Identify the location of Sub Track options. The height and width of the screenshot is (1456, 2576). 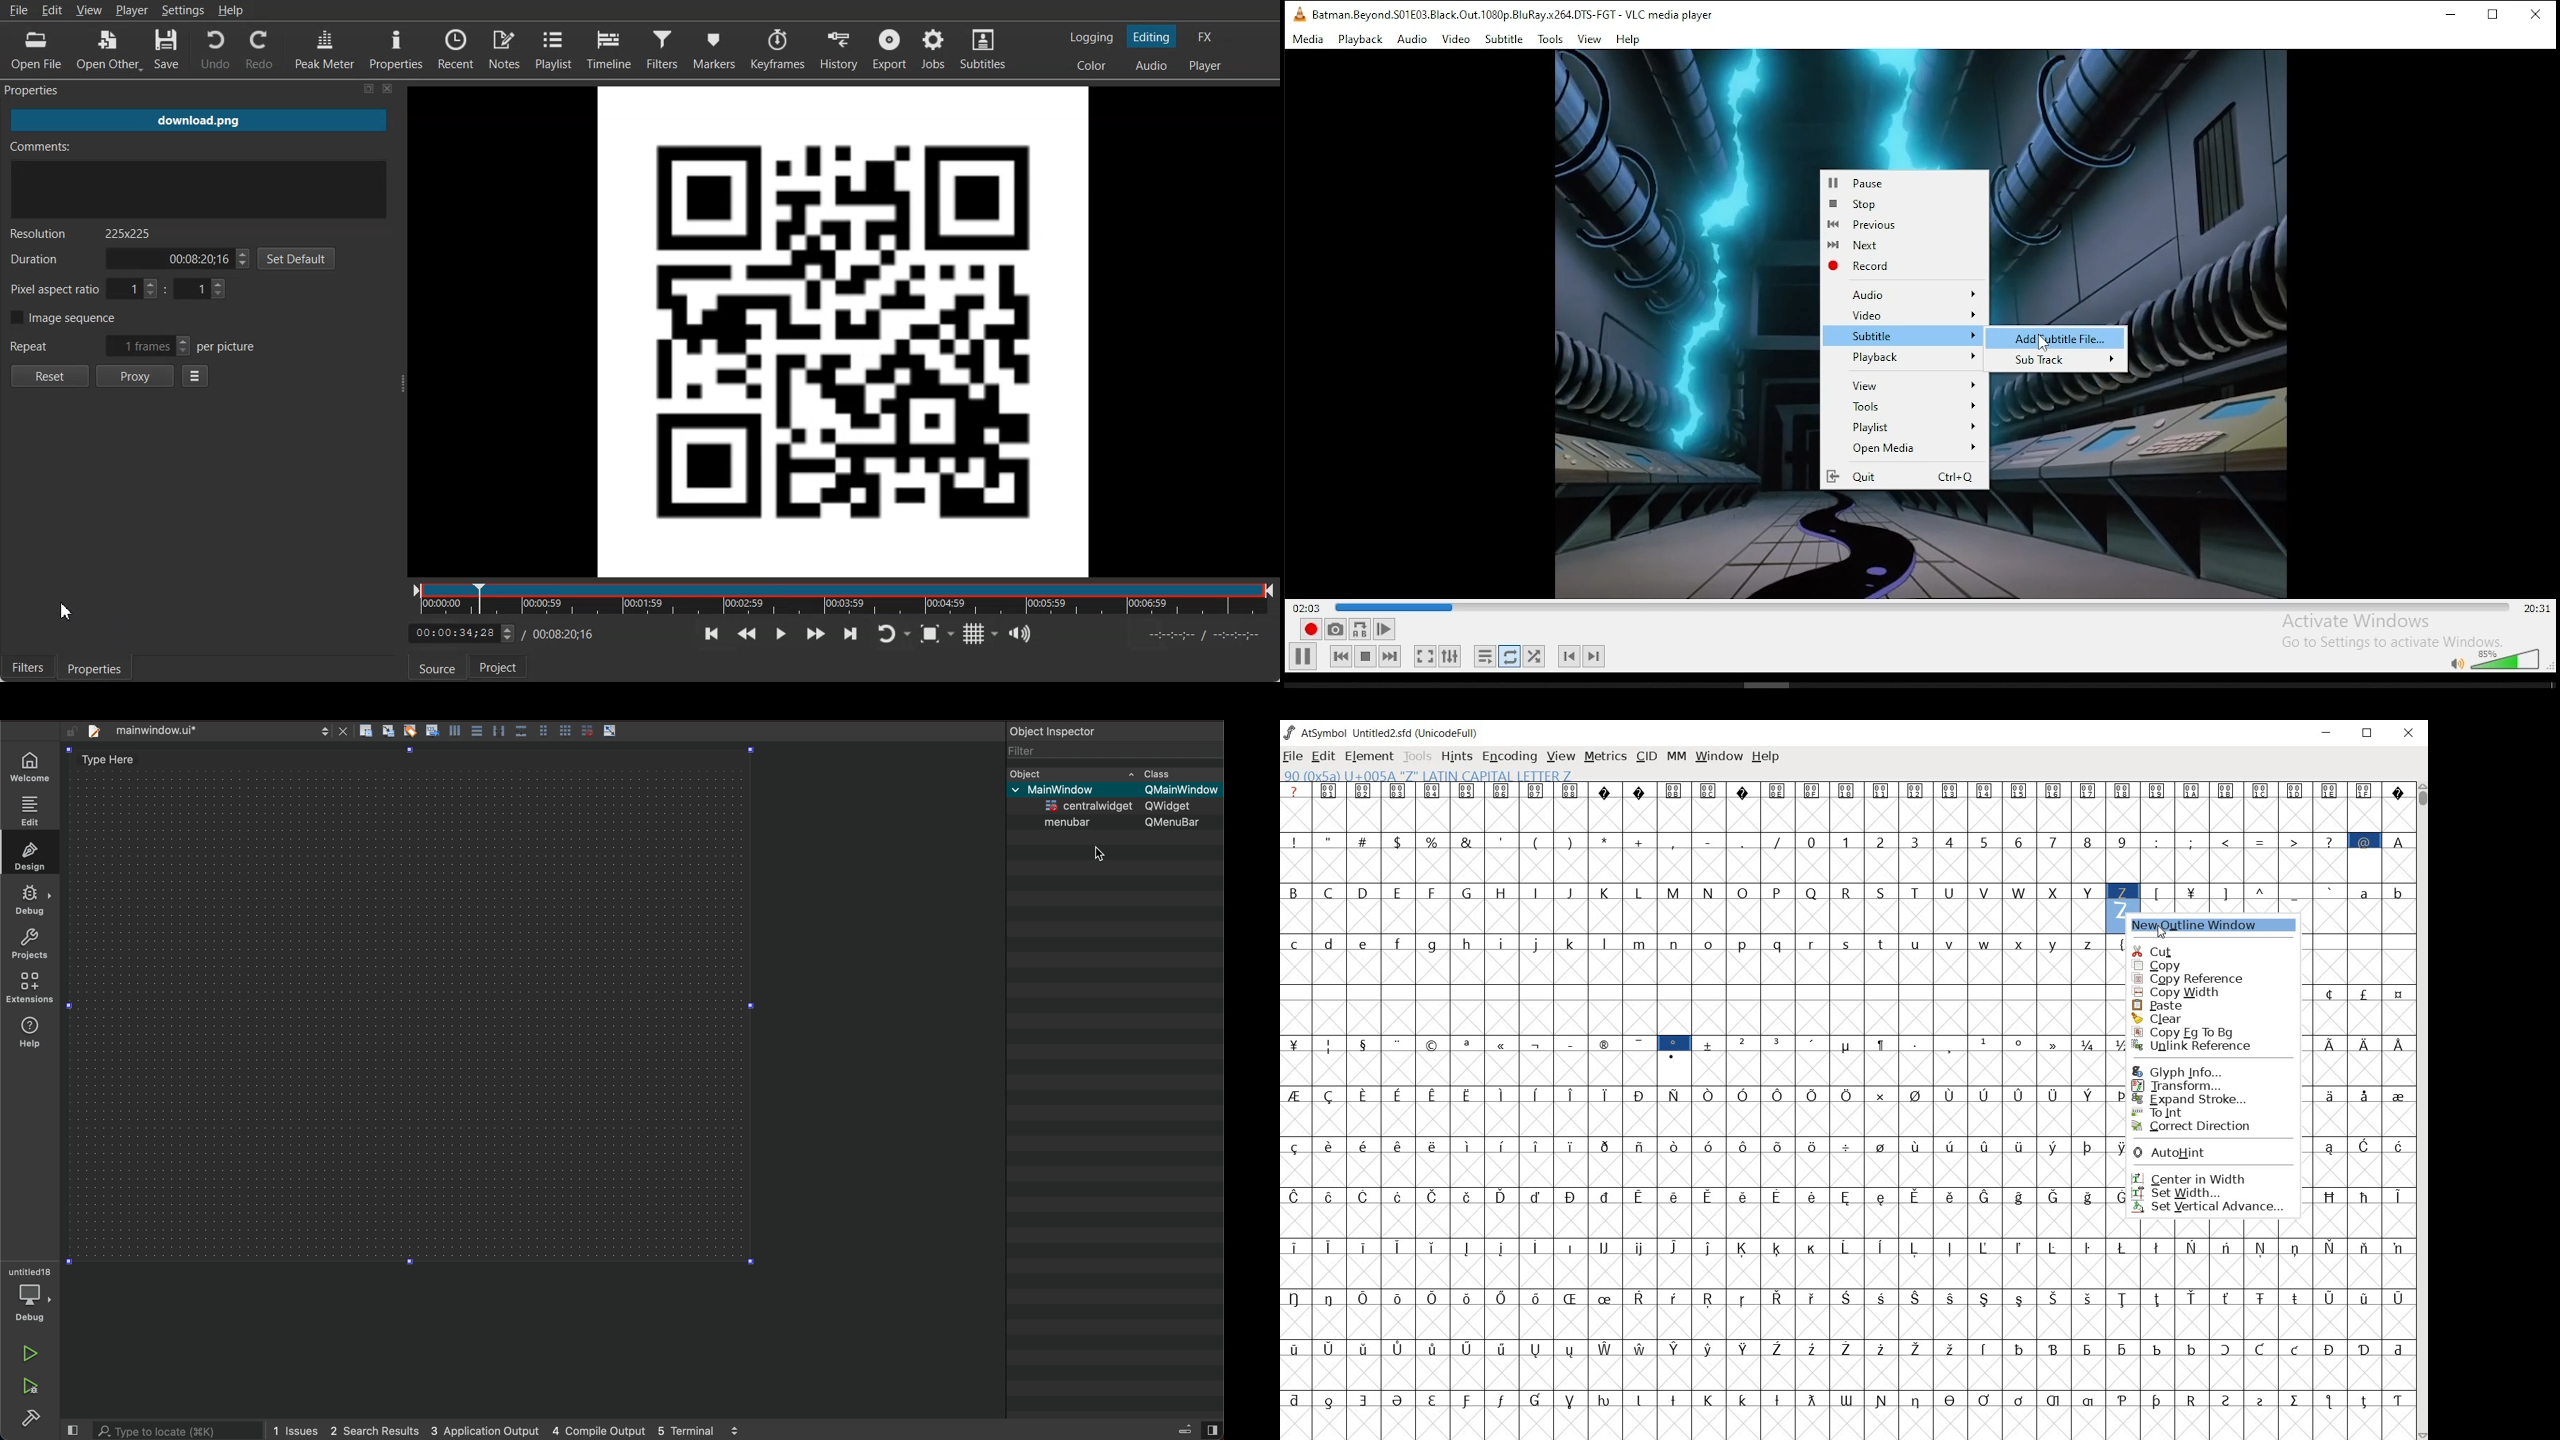
(2063, 360).